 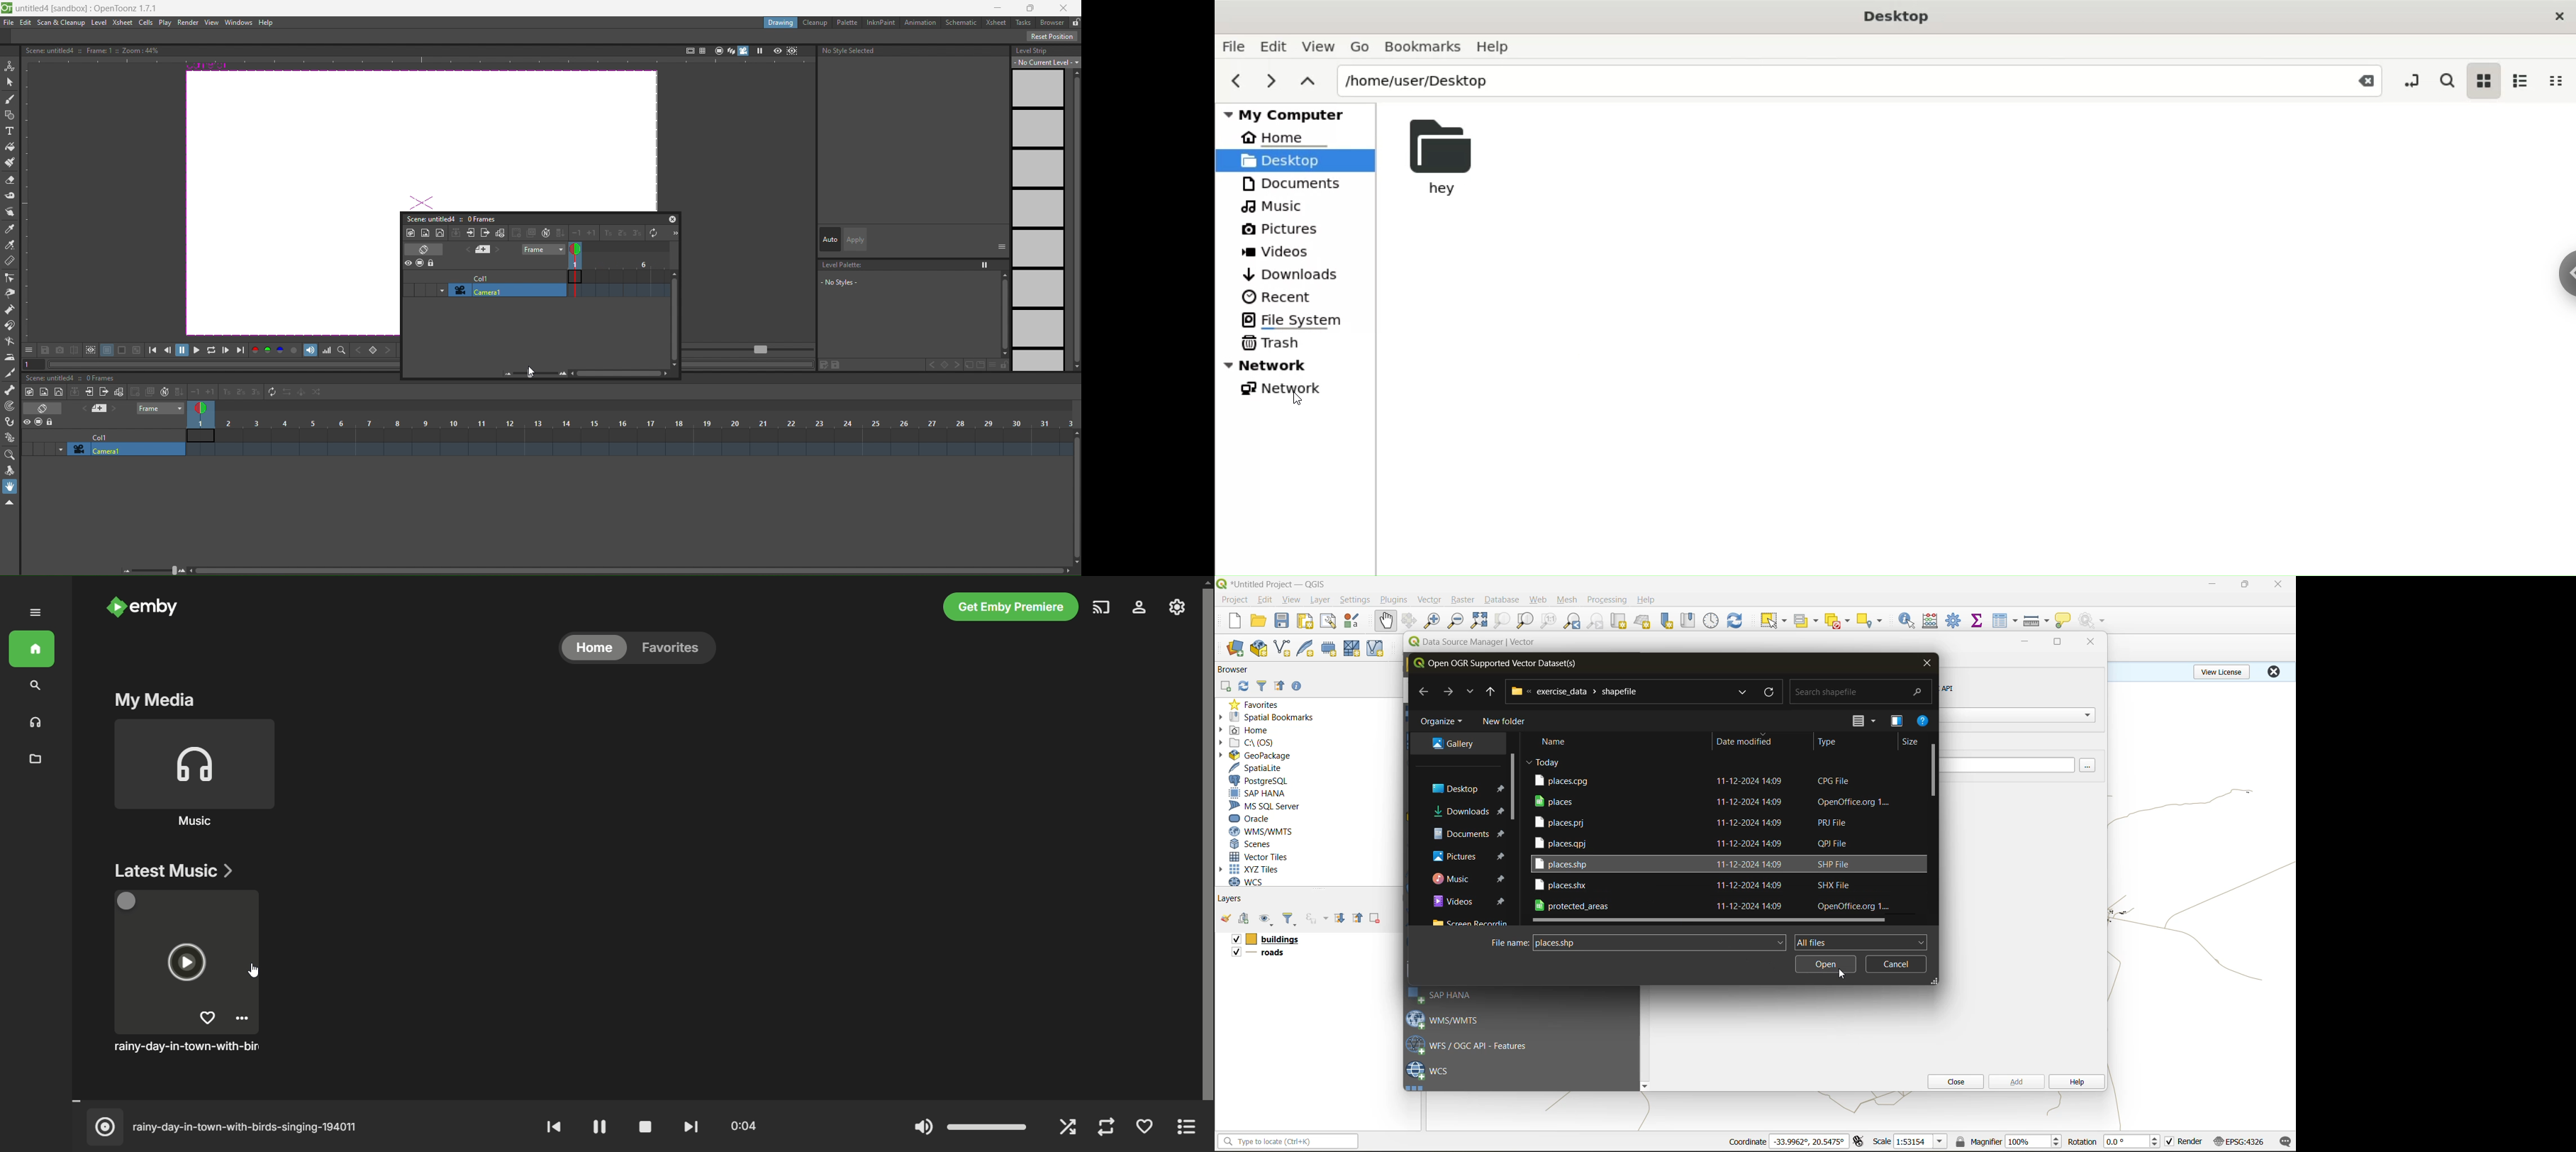 What do you see at coordinates (1473, 922) in the screenshot?
I see `folder explorer` at bounding box center [1473, 922].